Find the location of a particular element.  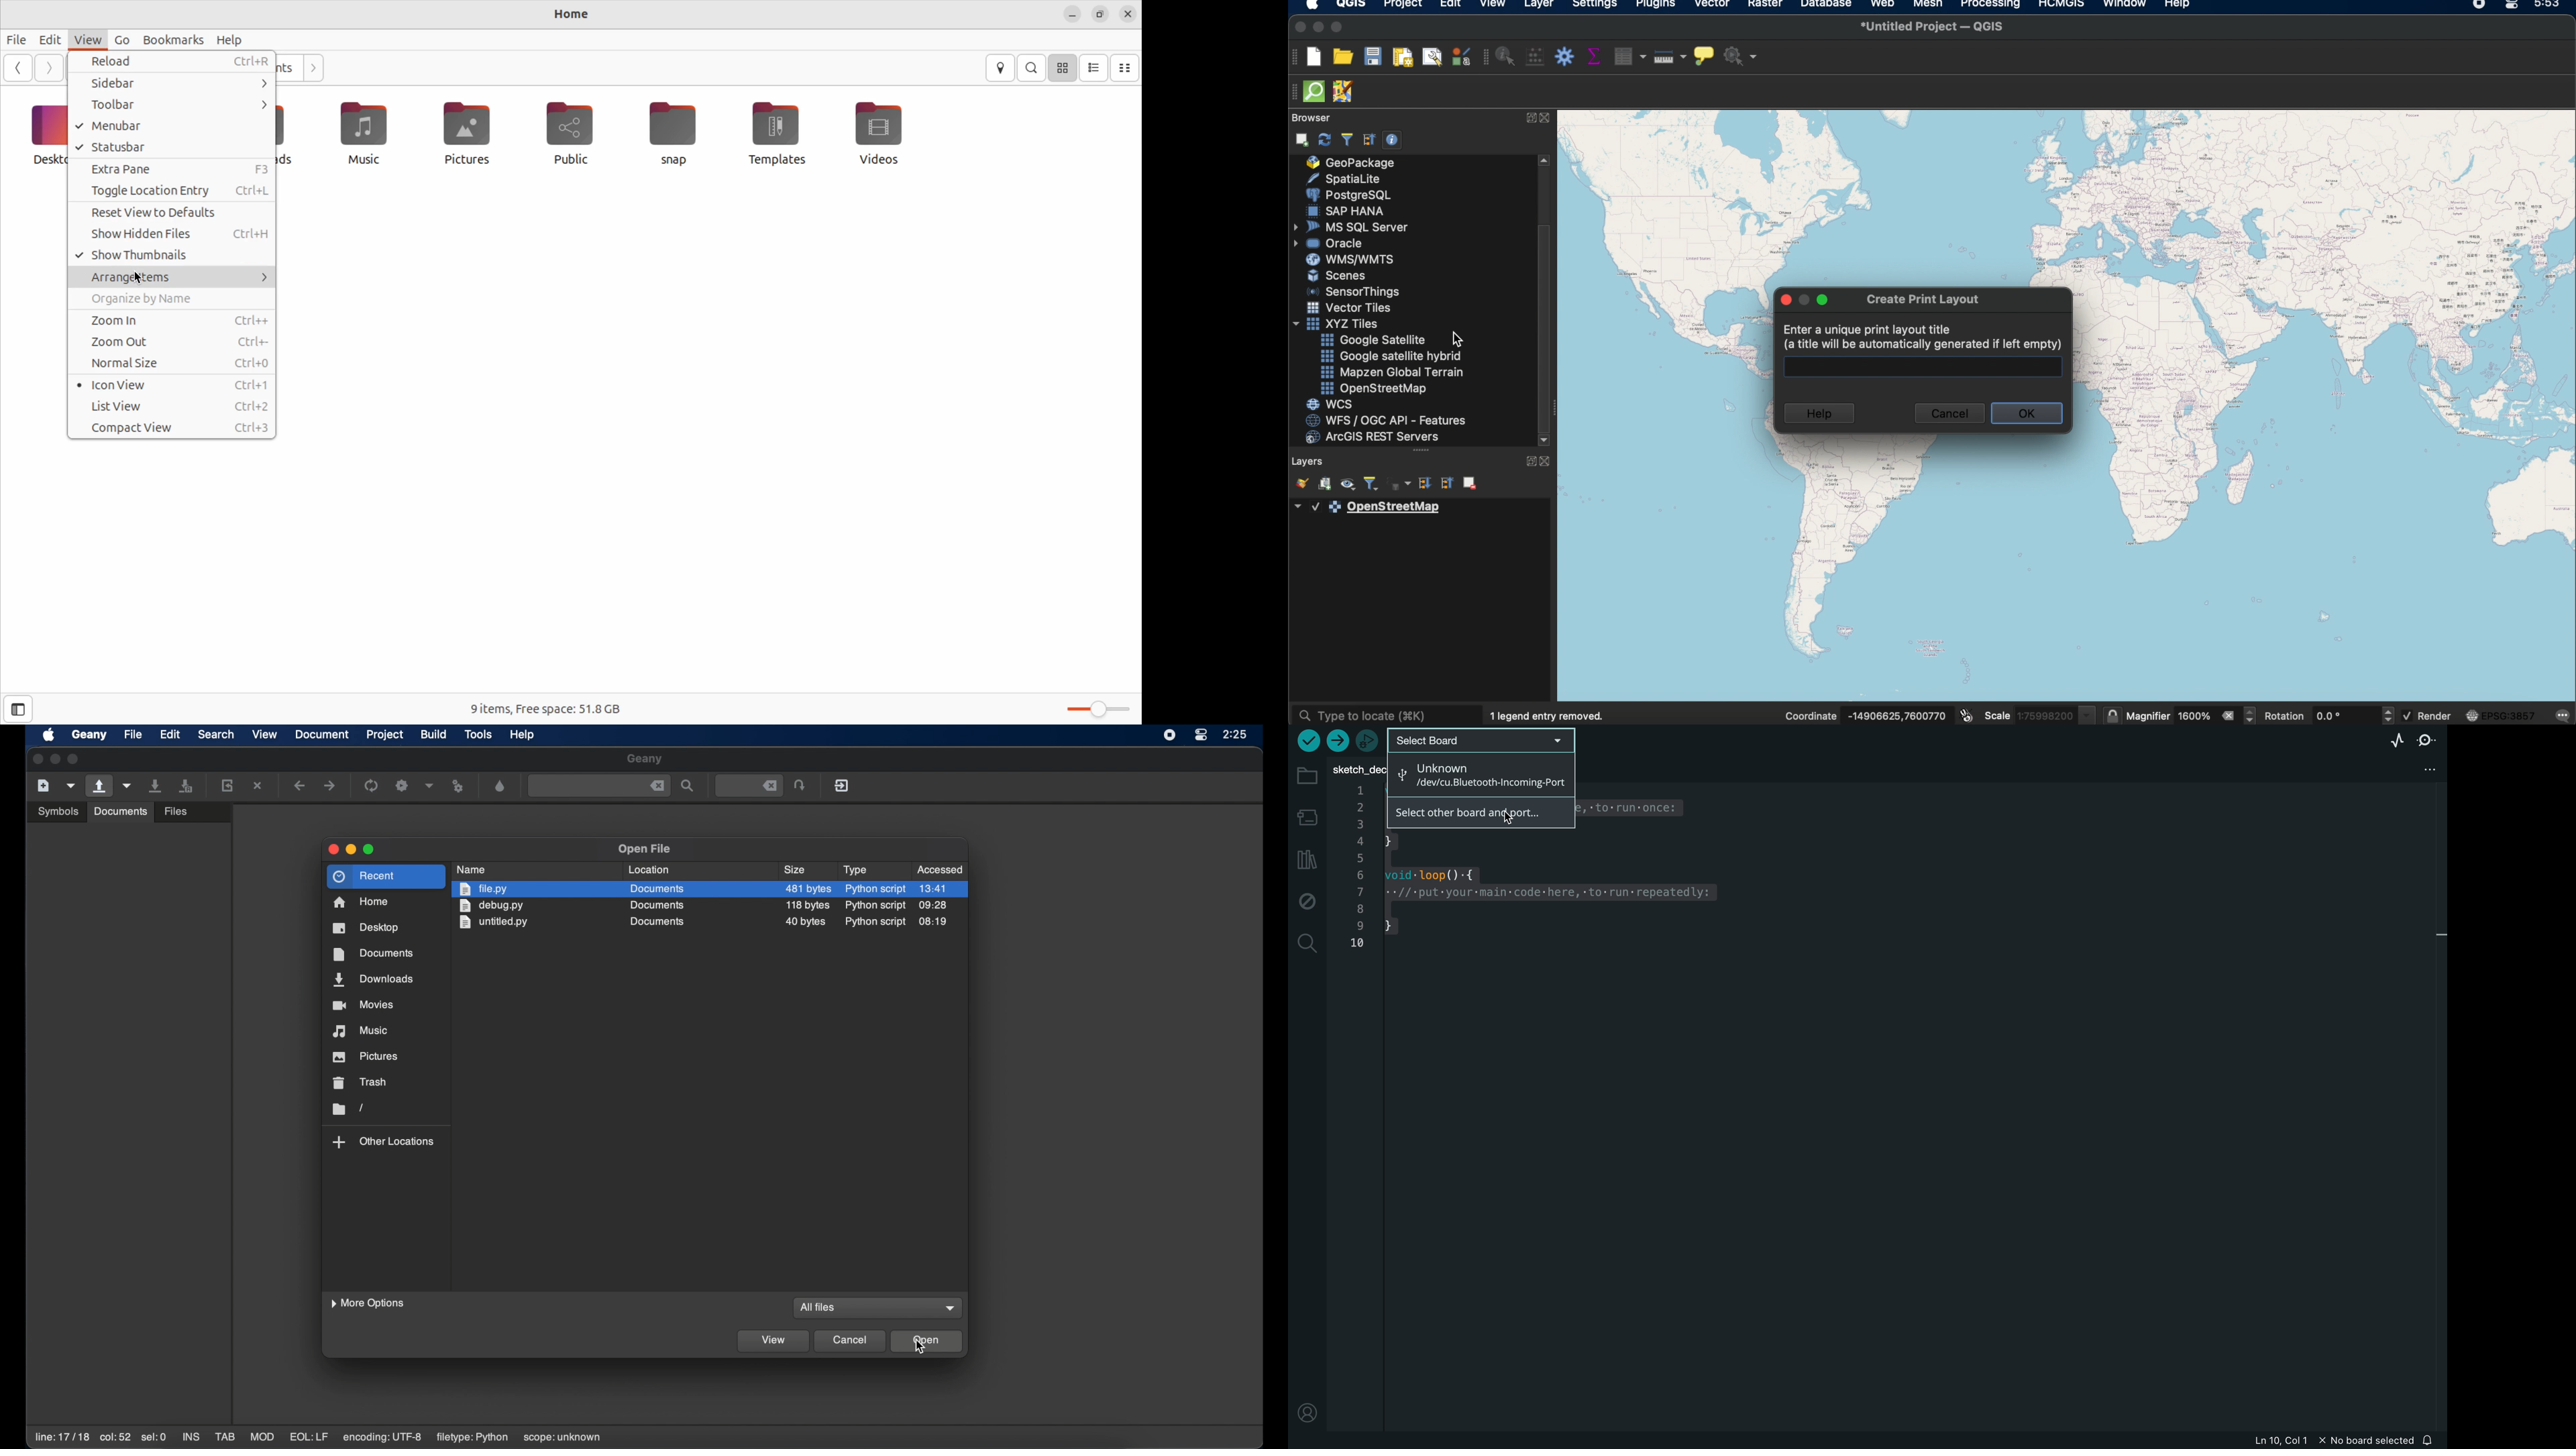

bookmark is located at coordinates (172, 39).